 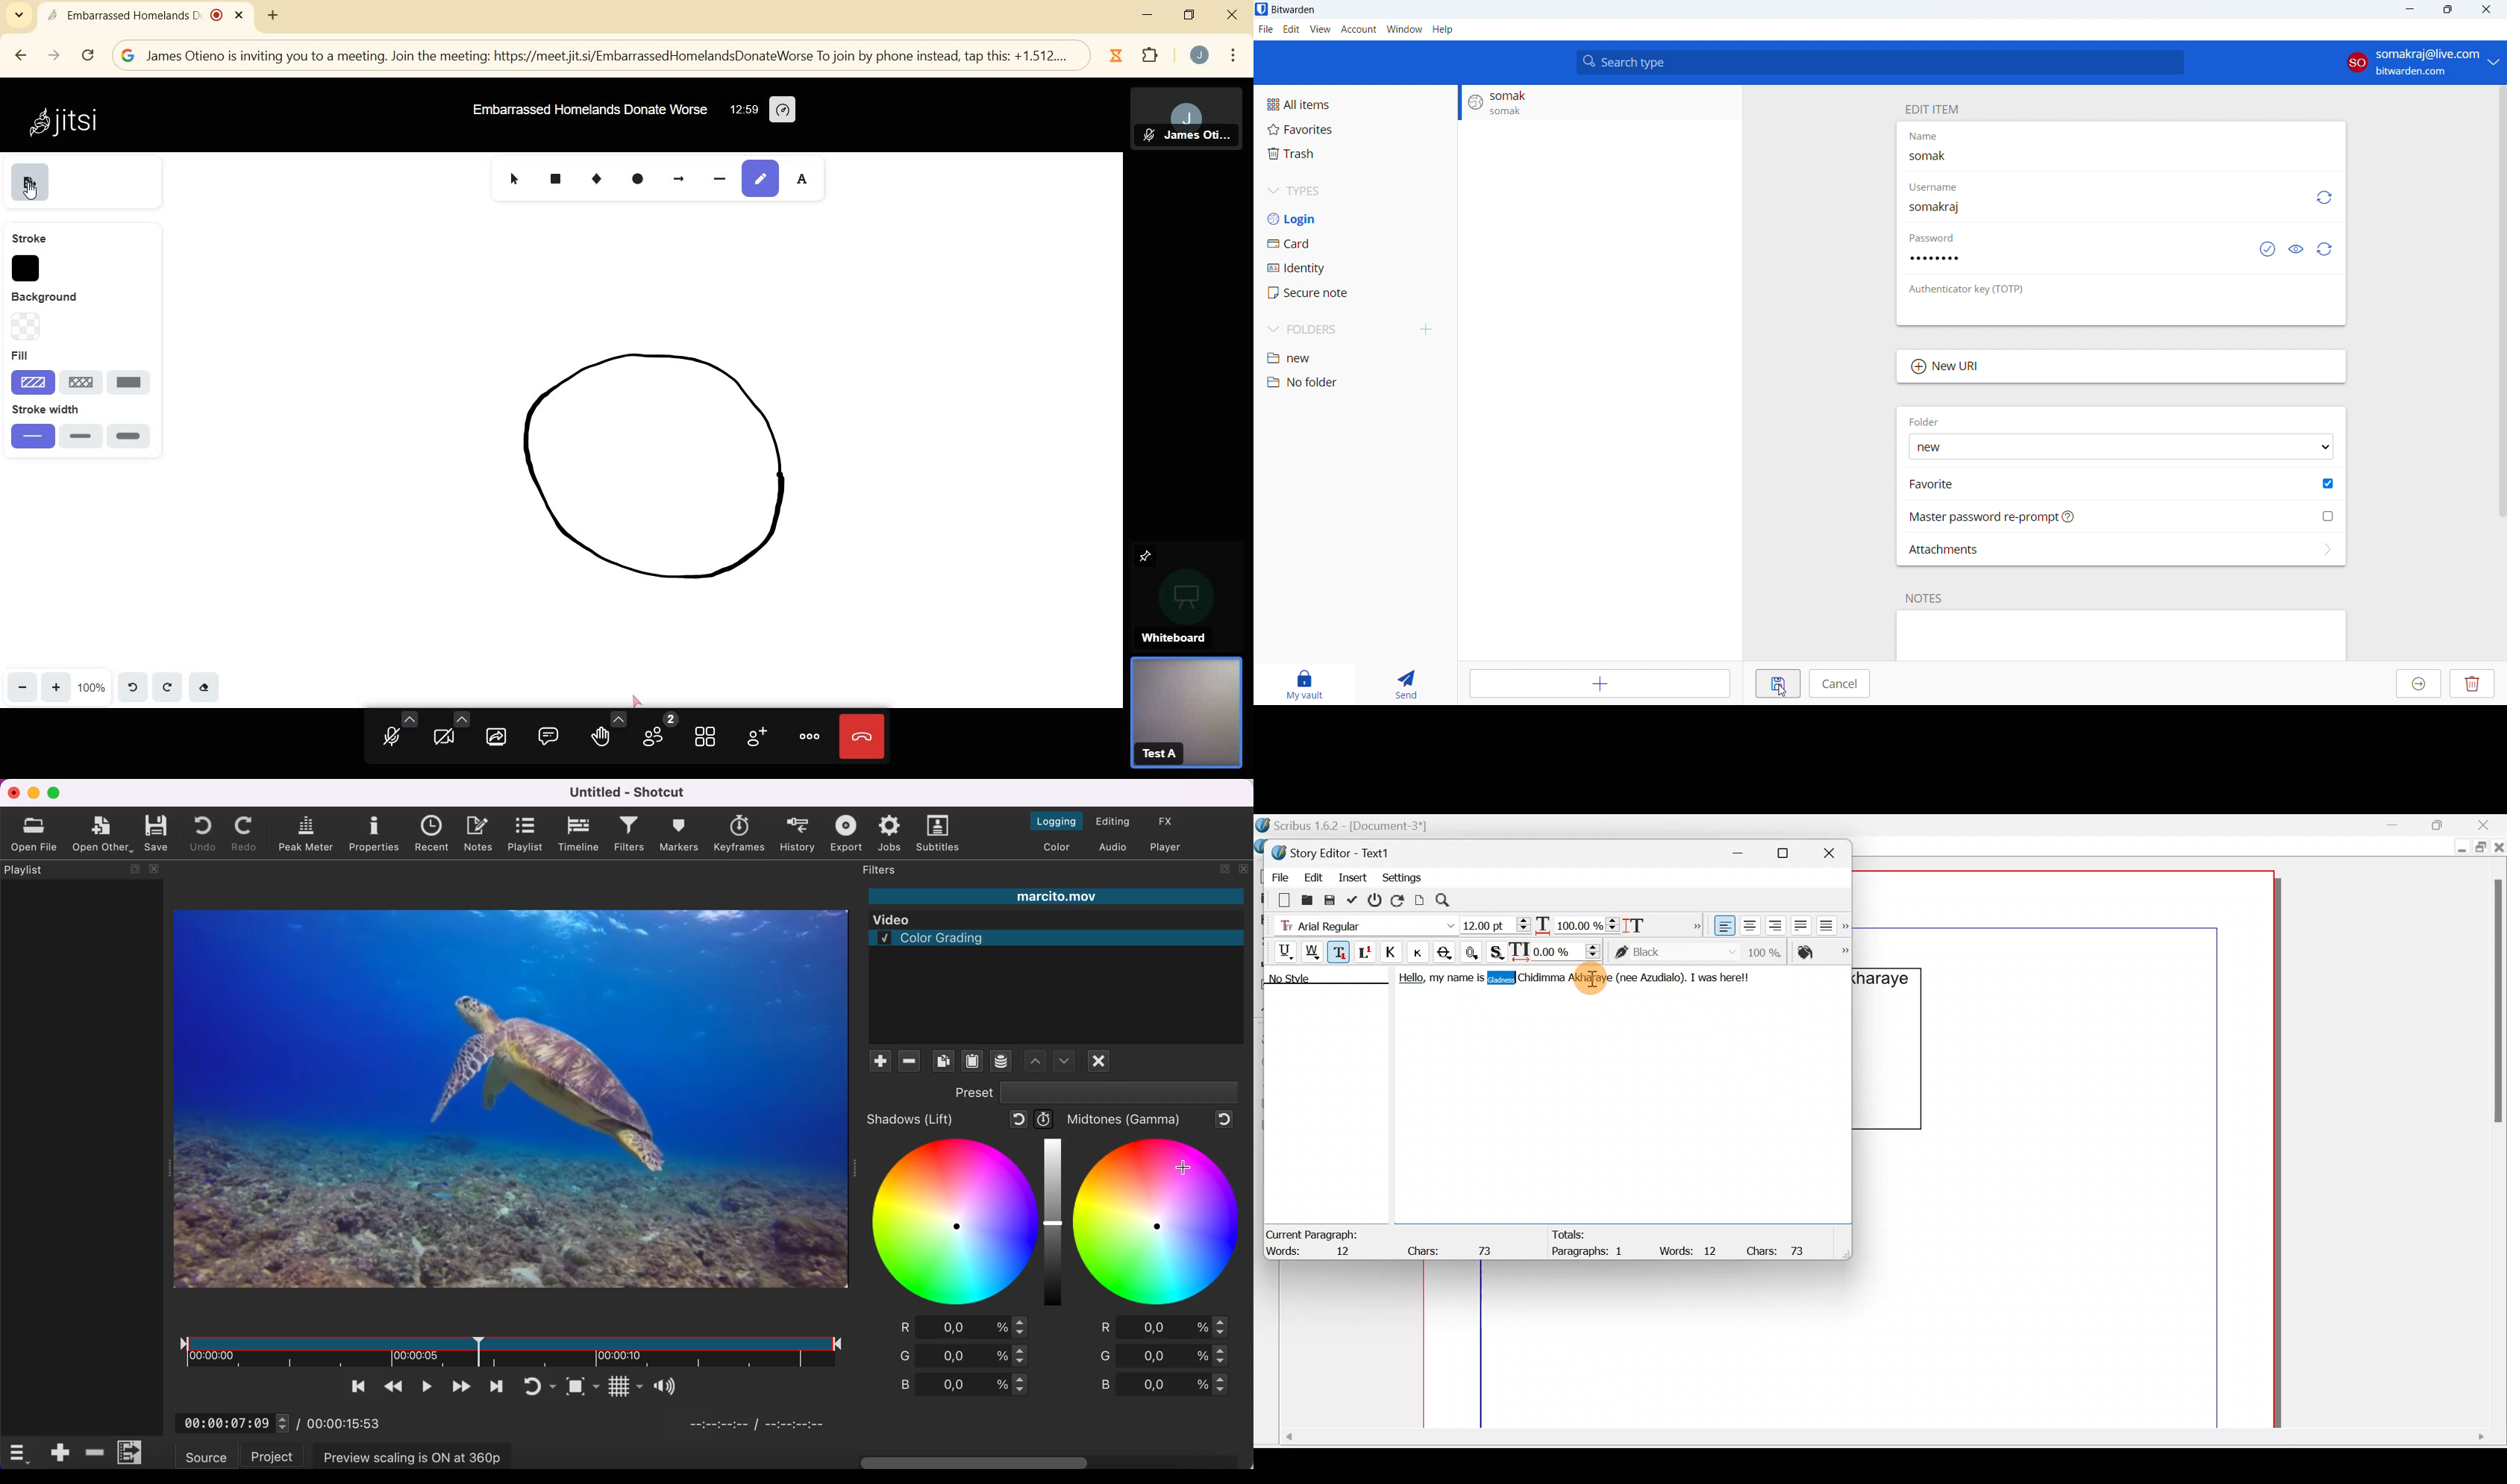 What do you see at coordinates (893, 919) in the screenshot?
I see `Video` at bounding box center [893, 919].